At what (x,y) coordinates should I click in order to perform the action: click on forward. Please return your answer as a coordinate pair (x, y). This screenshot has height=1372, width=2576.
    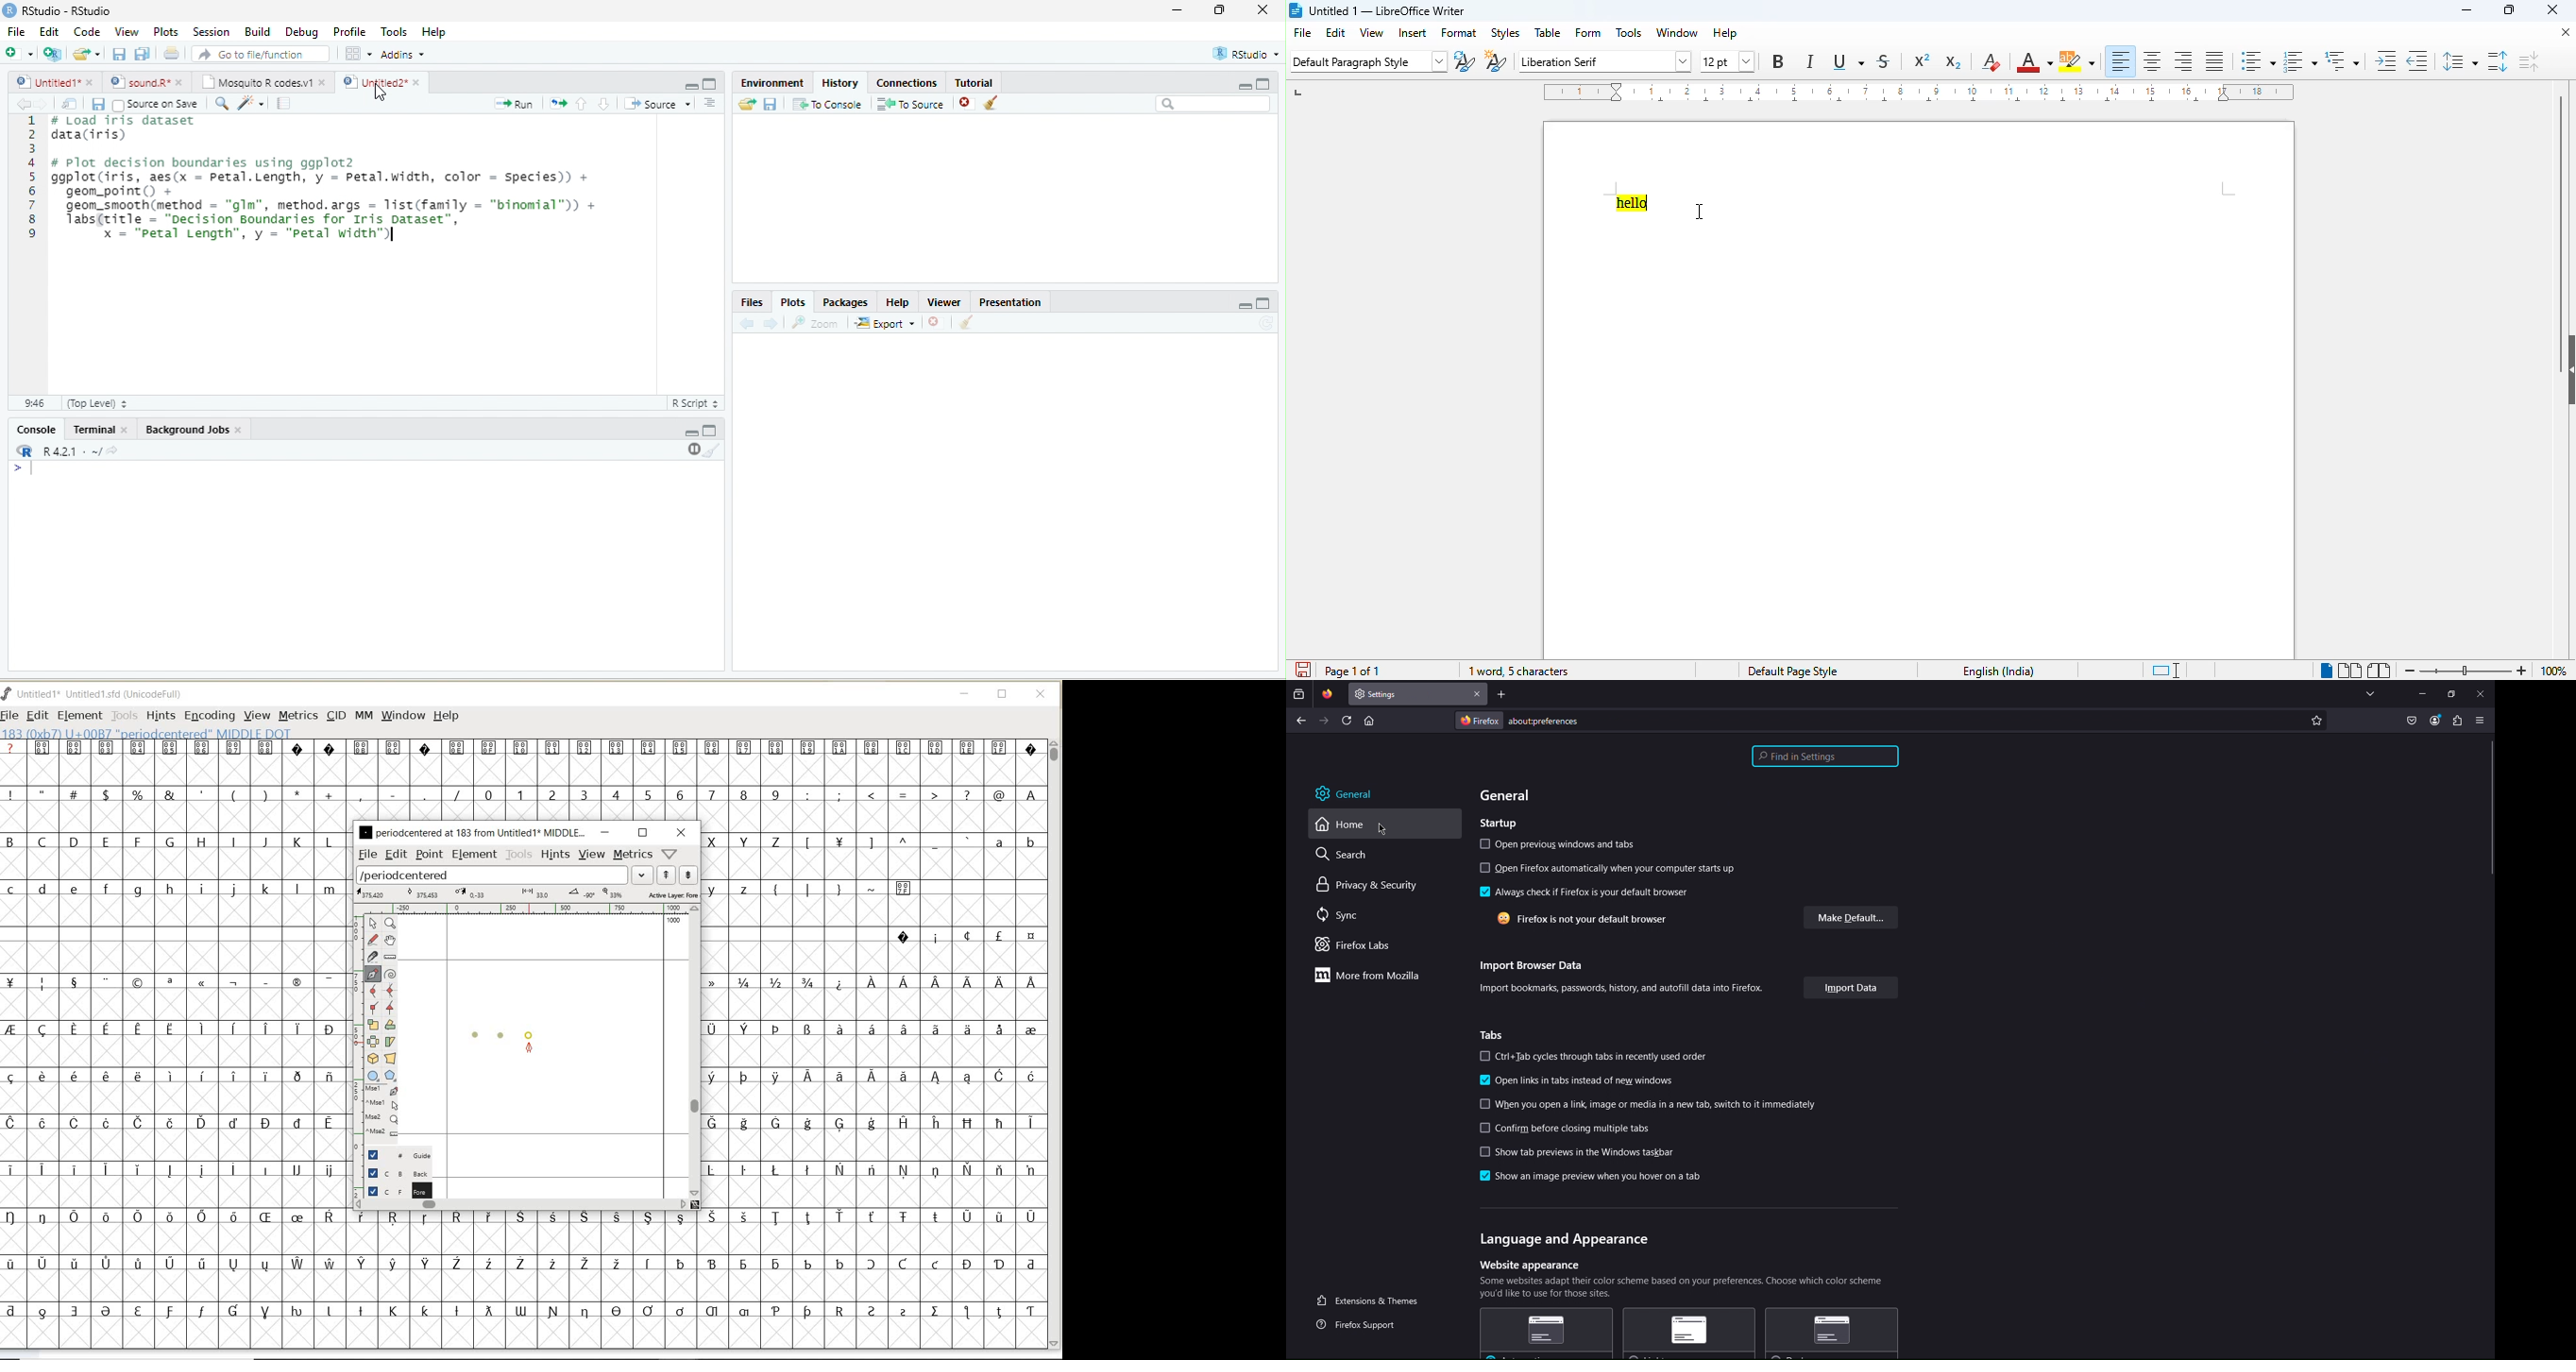
    Looking at the image, I should click on (770, 324).